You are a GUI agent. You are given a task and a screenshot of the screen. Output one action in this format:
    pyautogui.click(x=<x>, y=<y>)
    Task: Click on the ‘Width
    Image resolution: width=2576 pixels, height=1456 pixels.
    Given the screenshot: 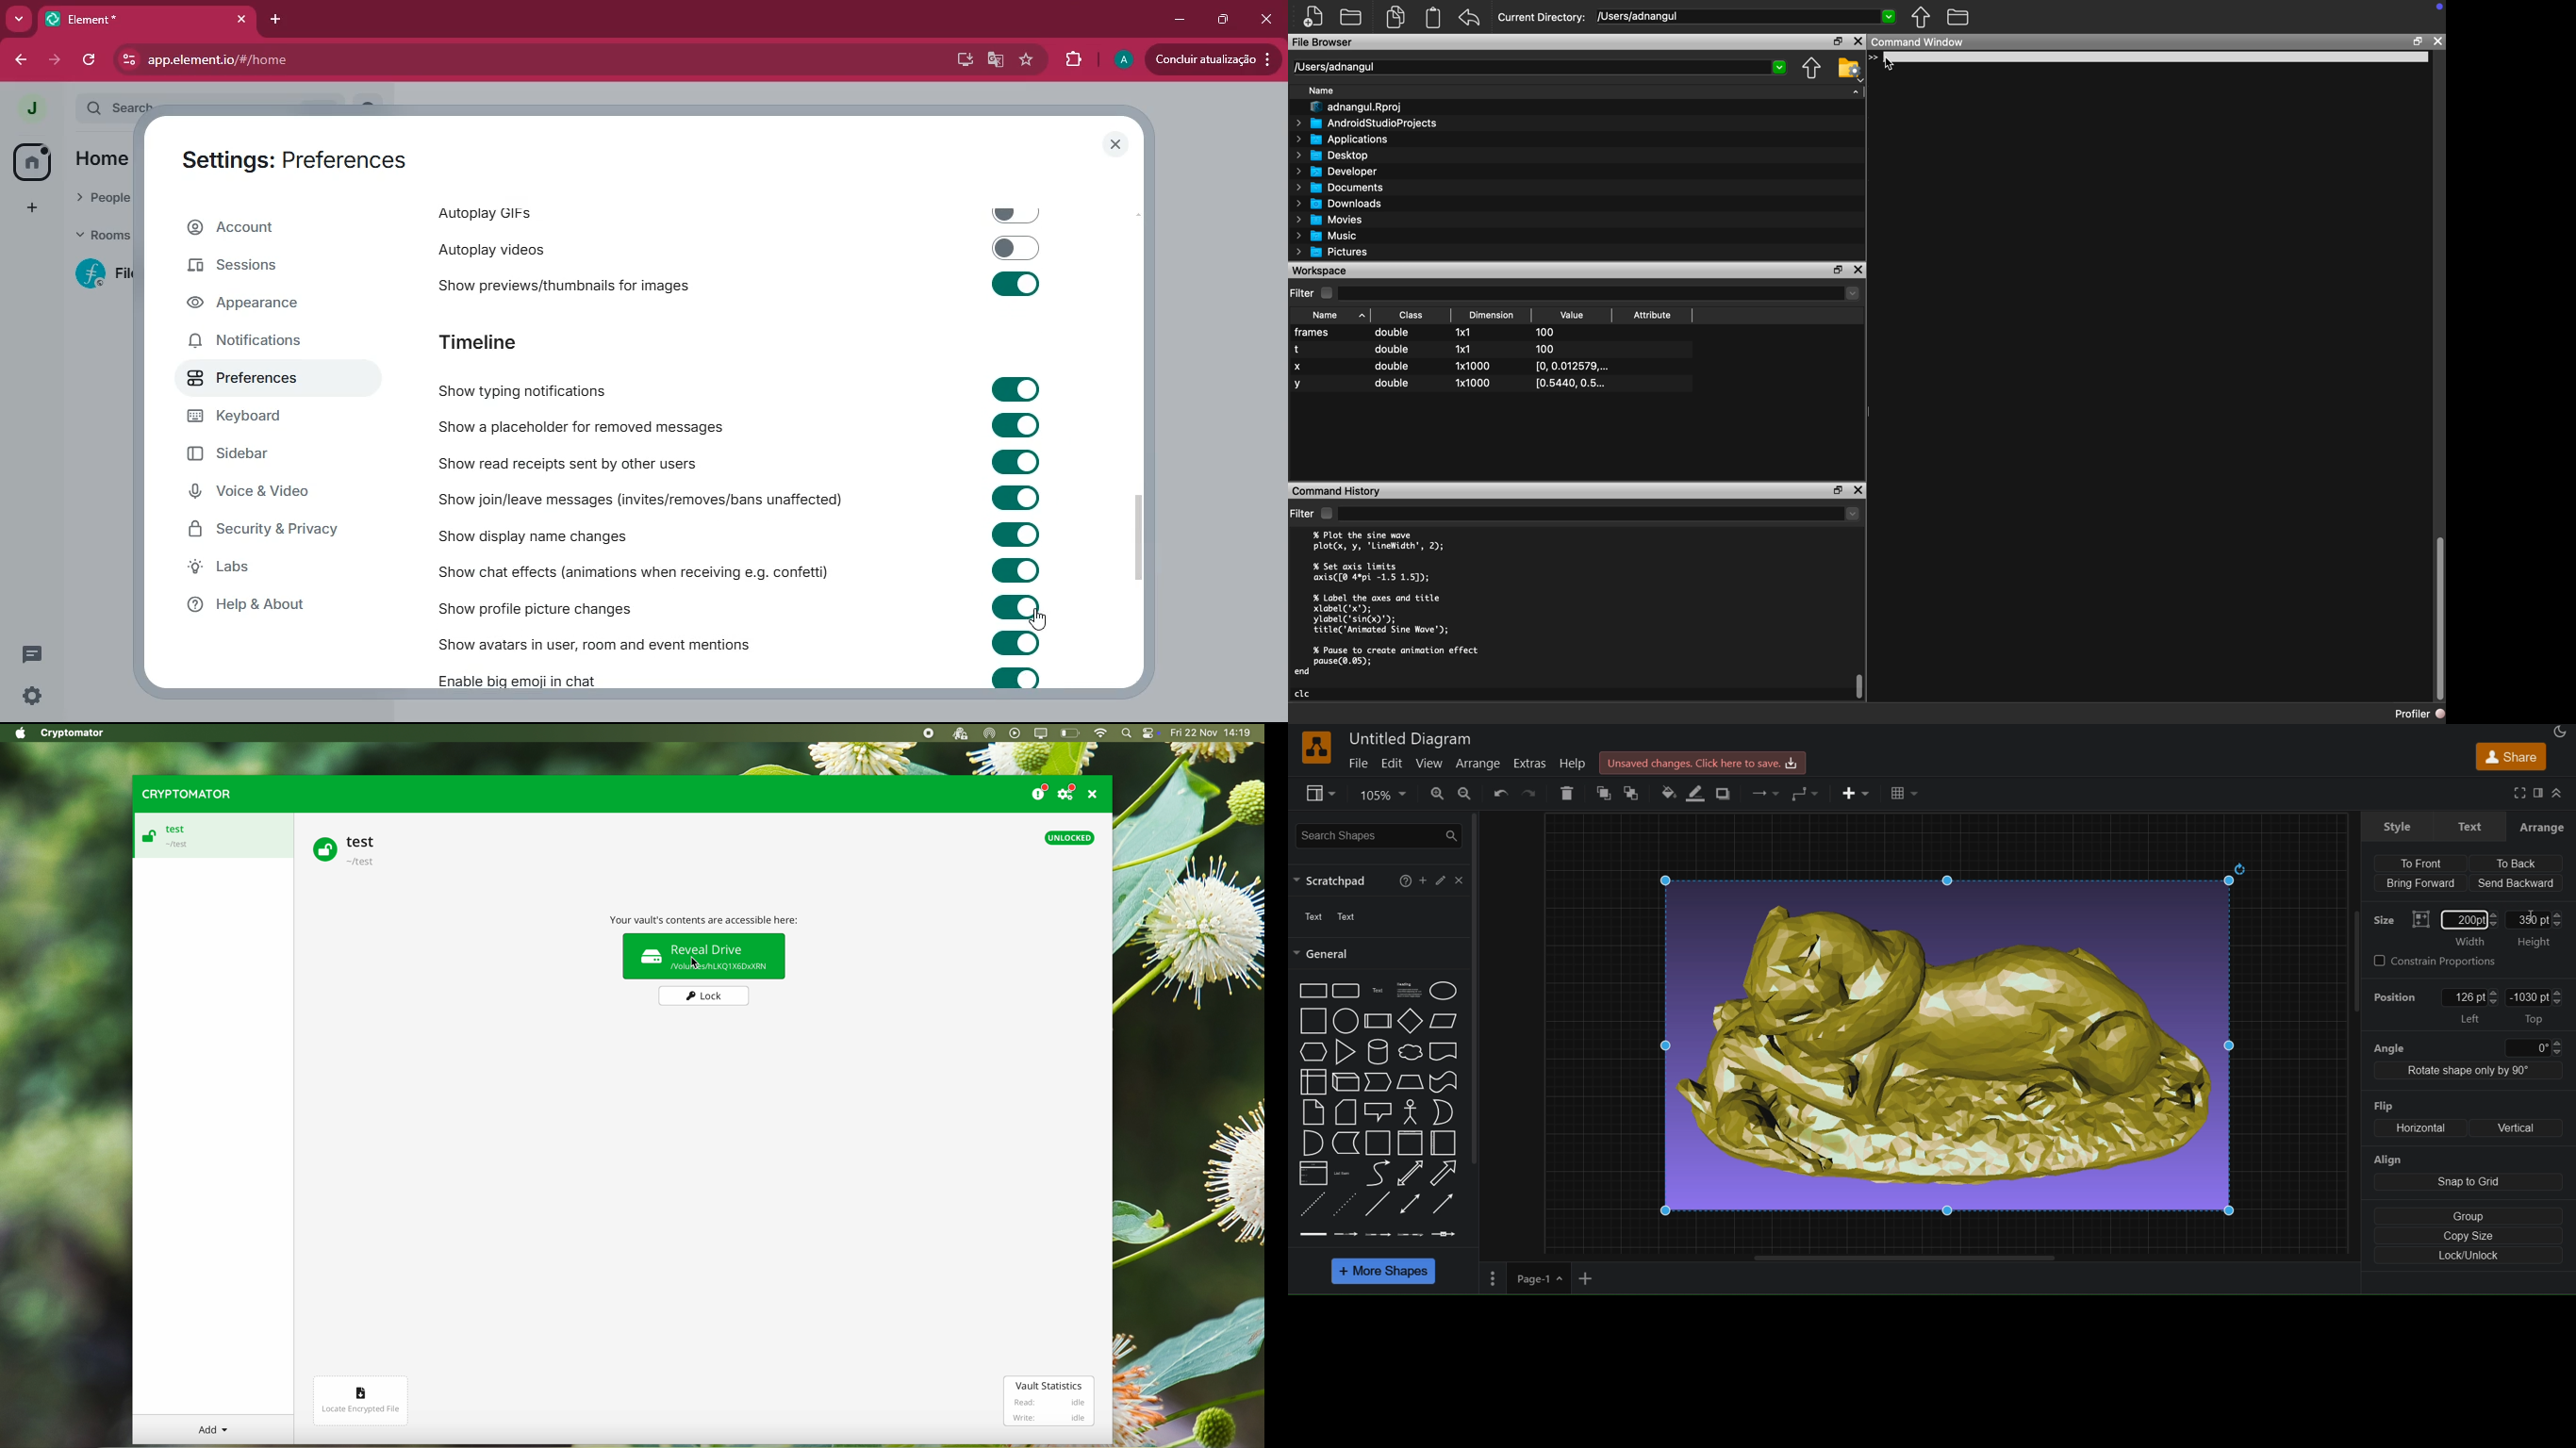 What is the action you would take?
    pyautogui.click(x=2467, y=942)
    